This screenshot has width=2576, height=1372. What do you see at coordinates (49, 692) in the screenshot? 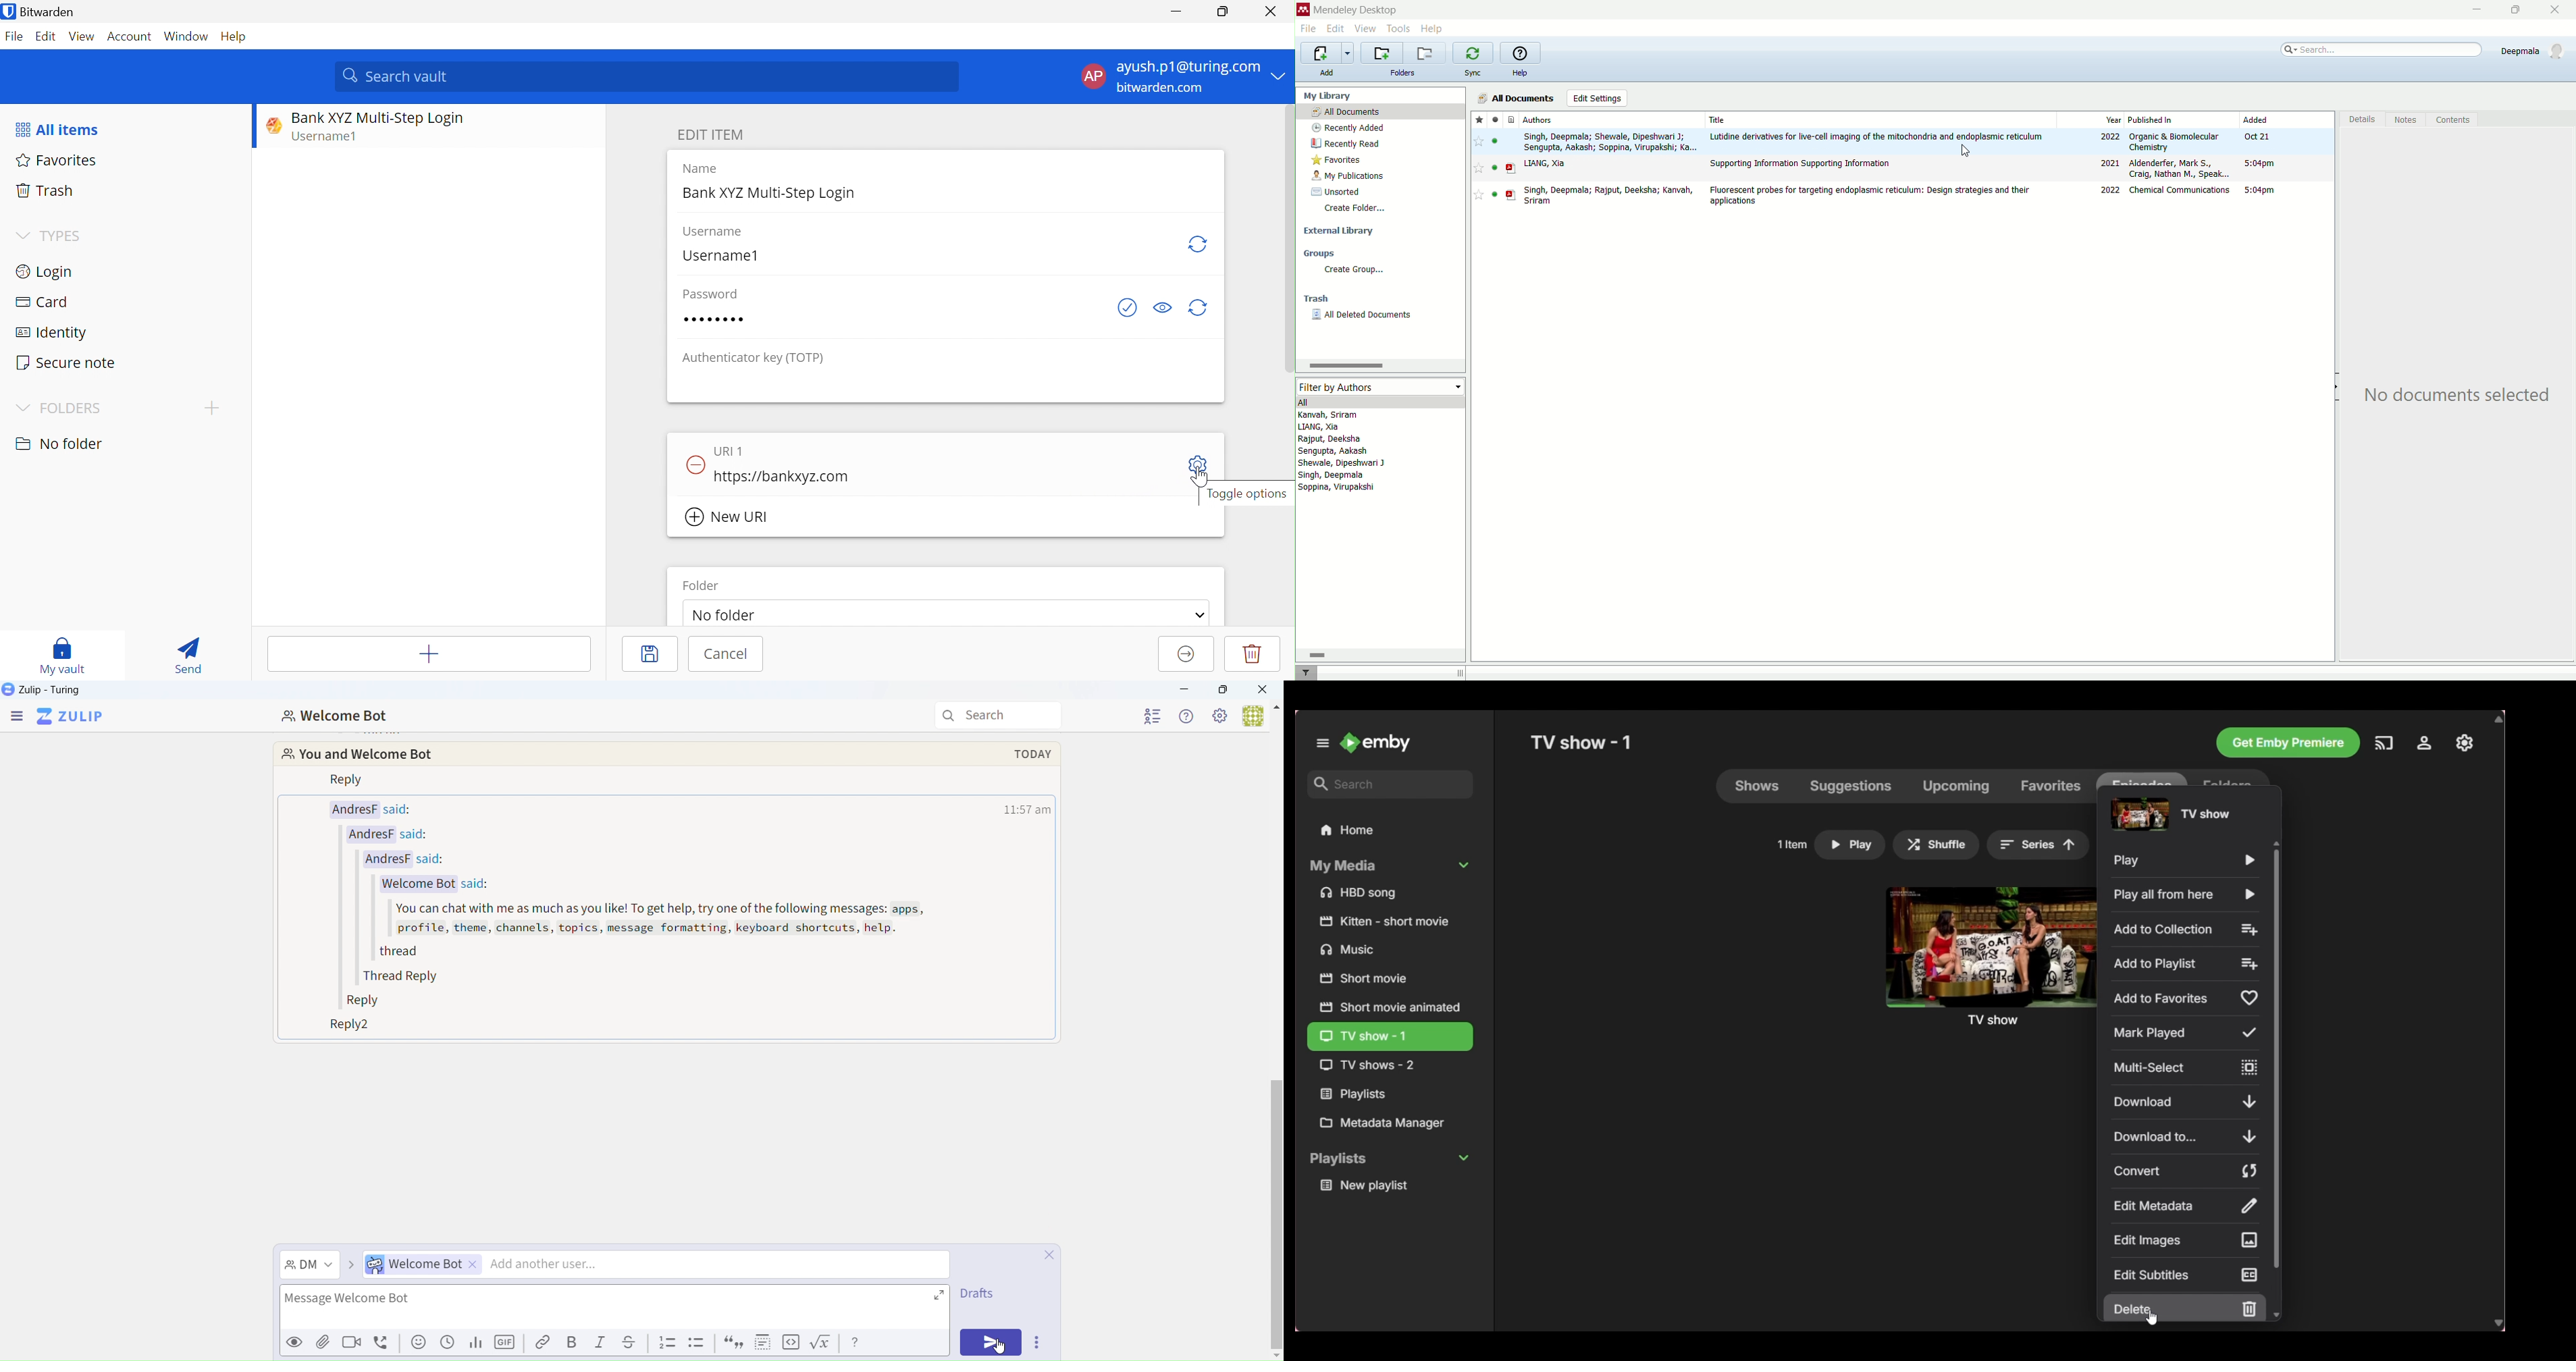
I see `Zulip` at bounding box center [49, 692].